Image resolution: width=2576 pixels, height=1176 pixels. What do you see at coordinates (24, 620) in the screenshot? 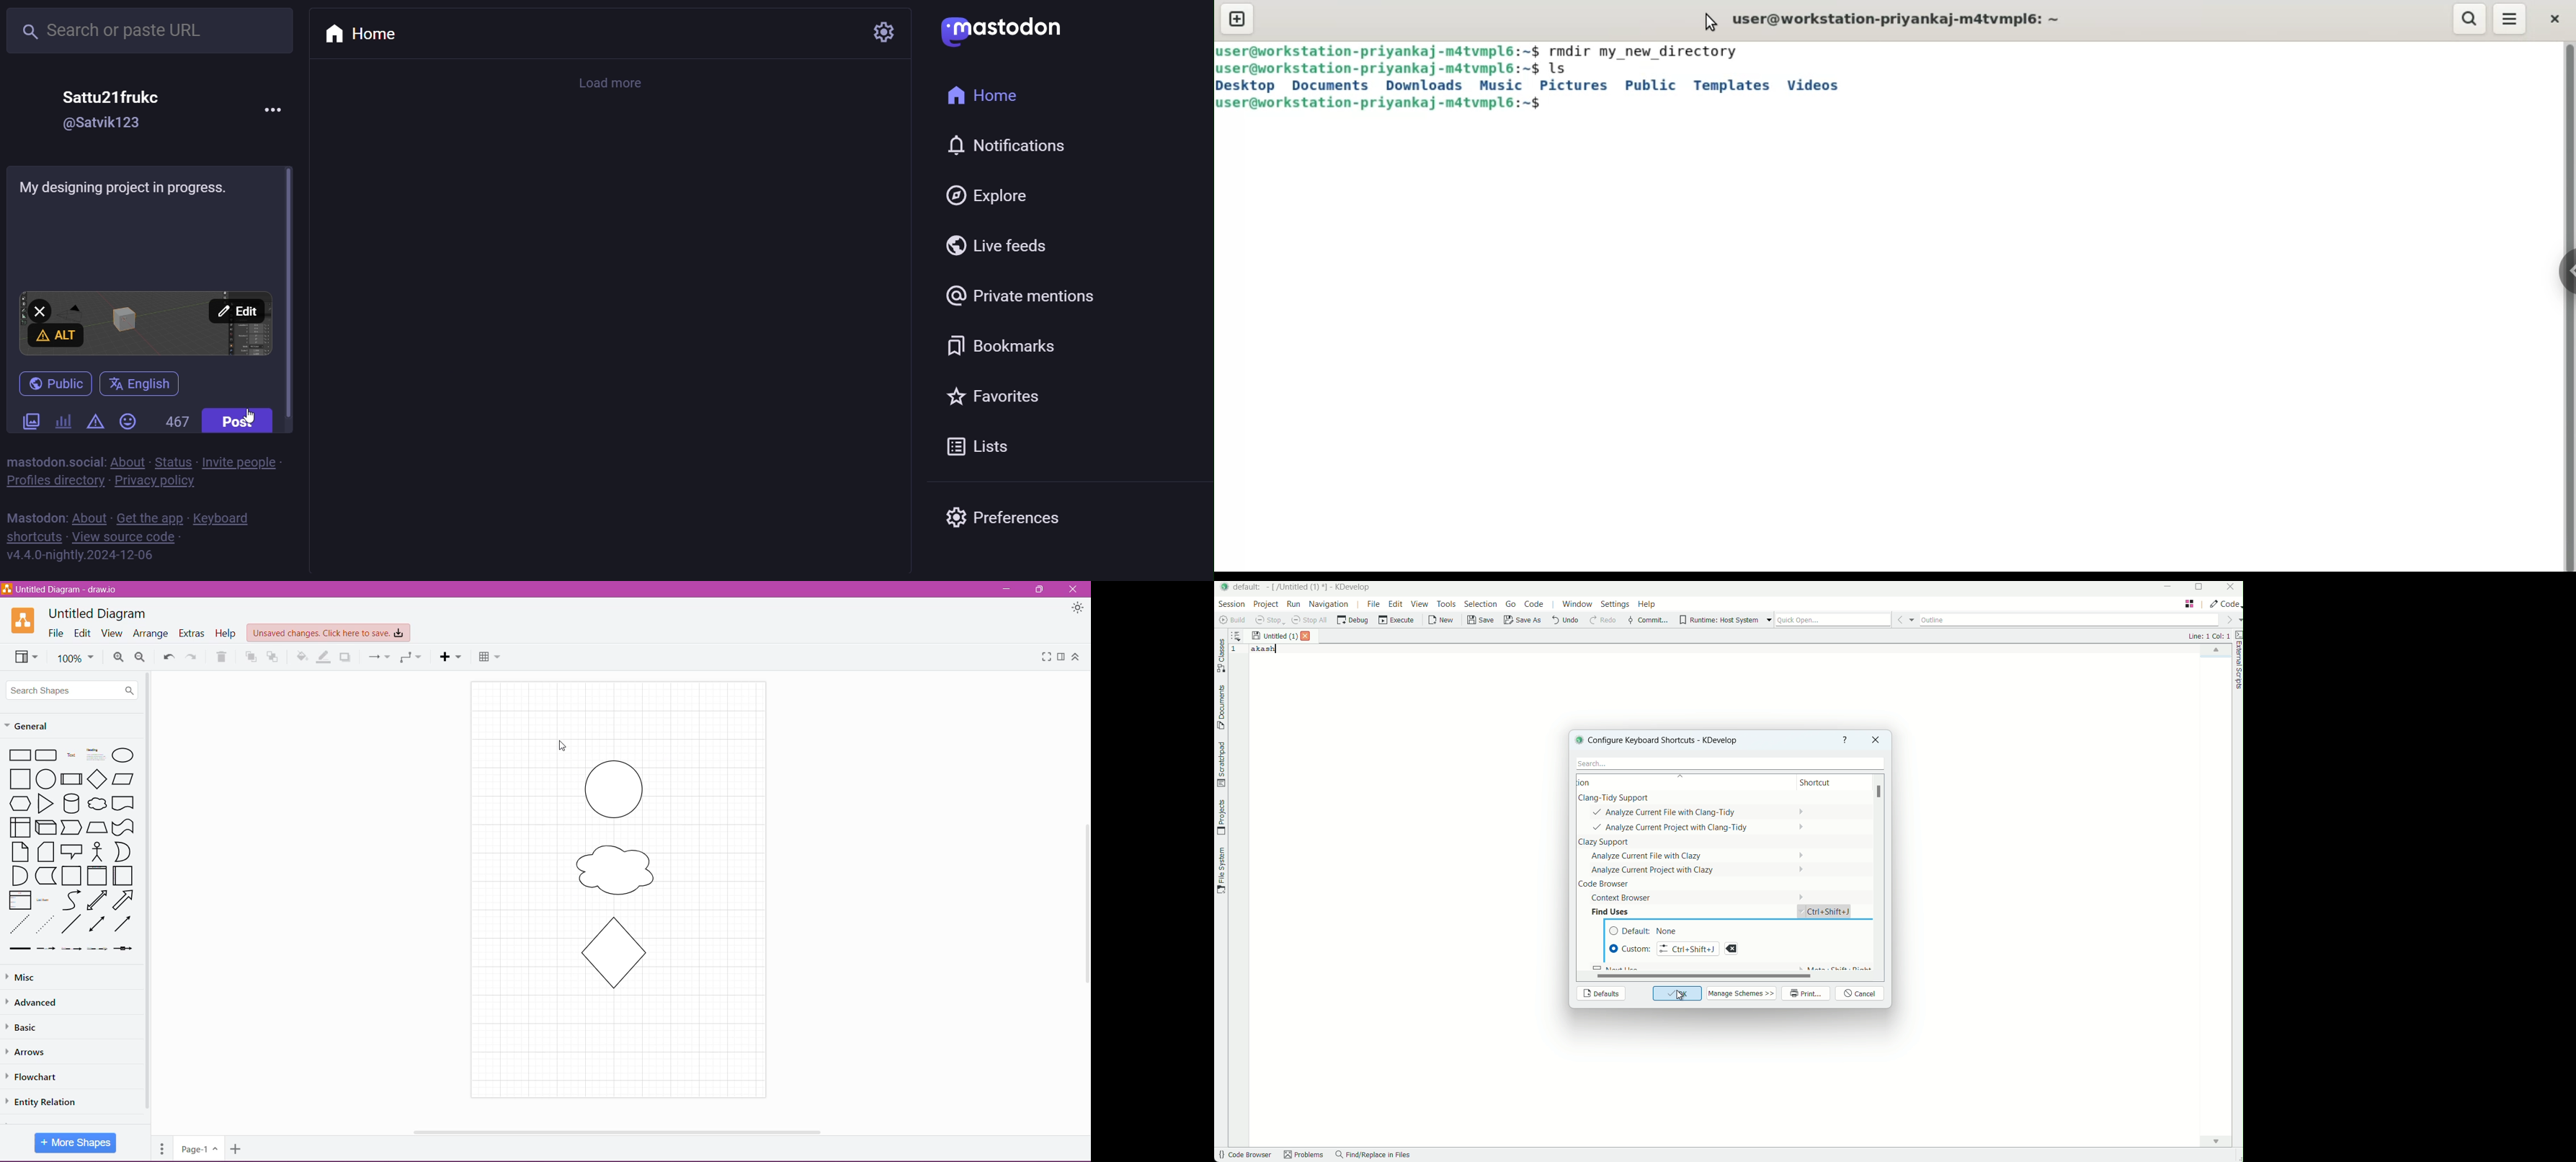
I see `Application Logo` at bounding box center [24, 620].